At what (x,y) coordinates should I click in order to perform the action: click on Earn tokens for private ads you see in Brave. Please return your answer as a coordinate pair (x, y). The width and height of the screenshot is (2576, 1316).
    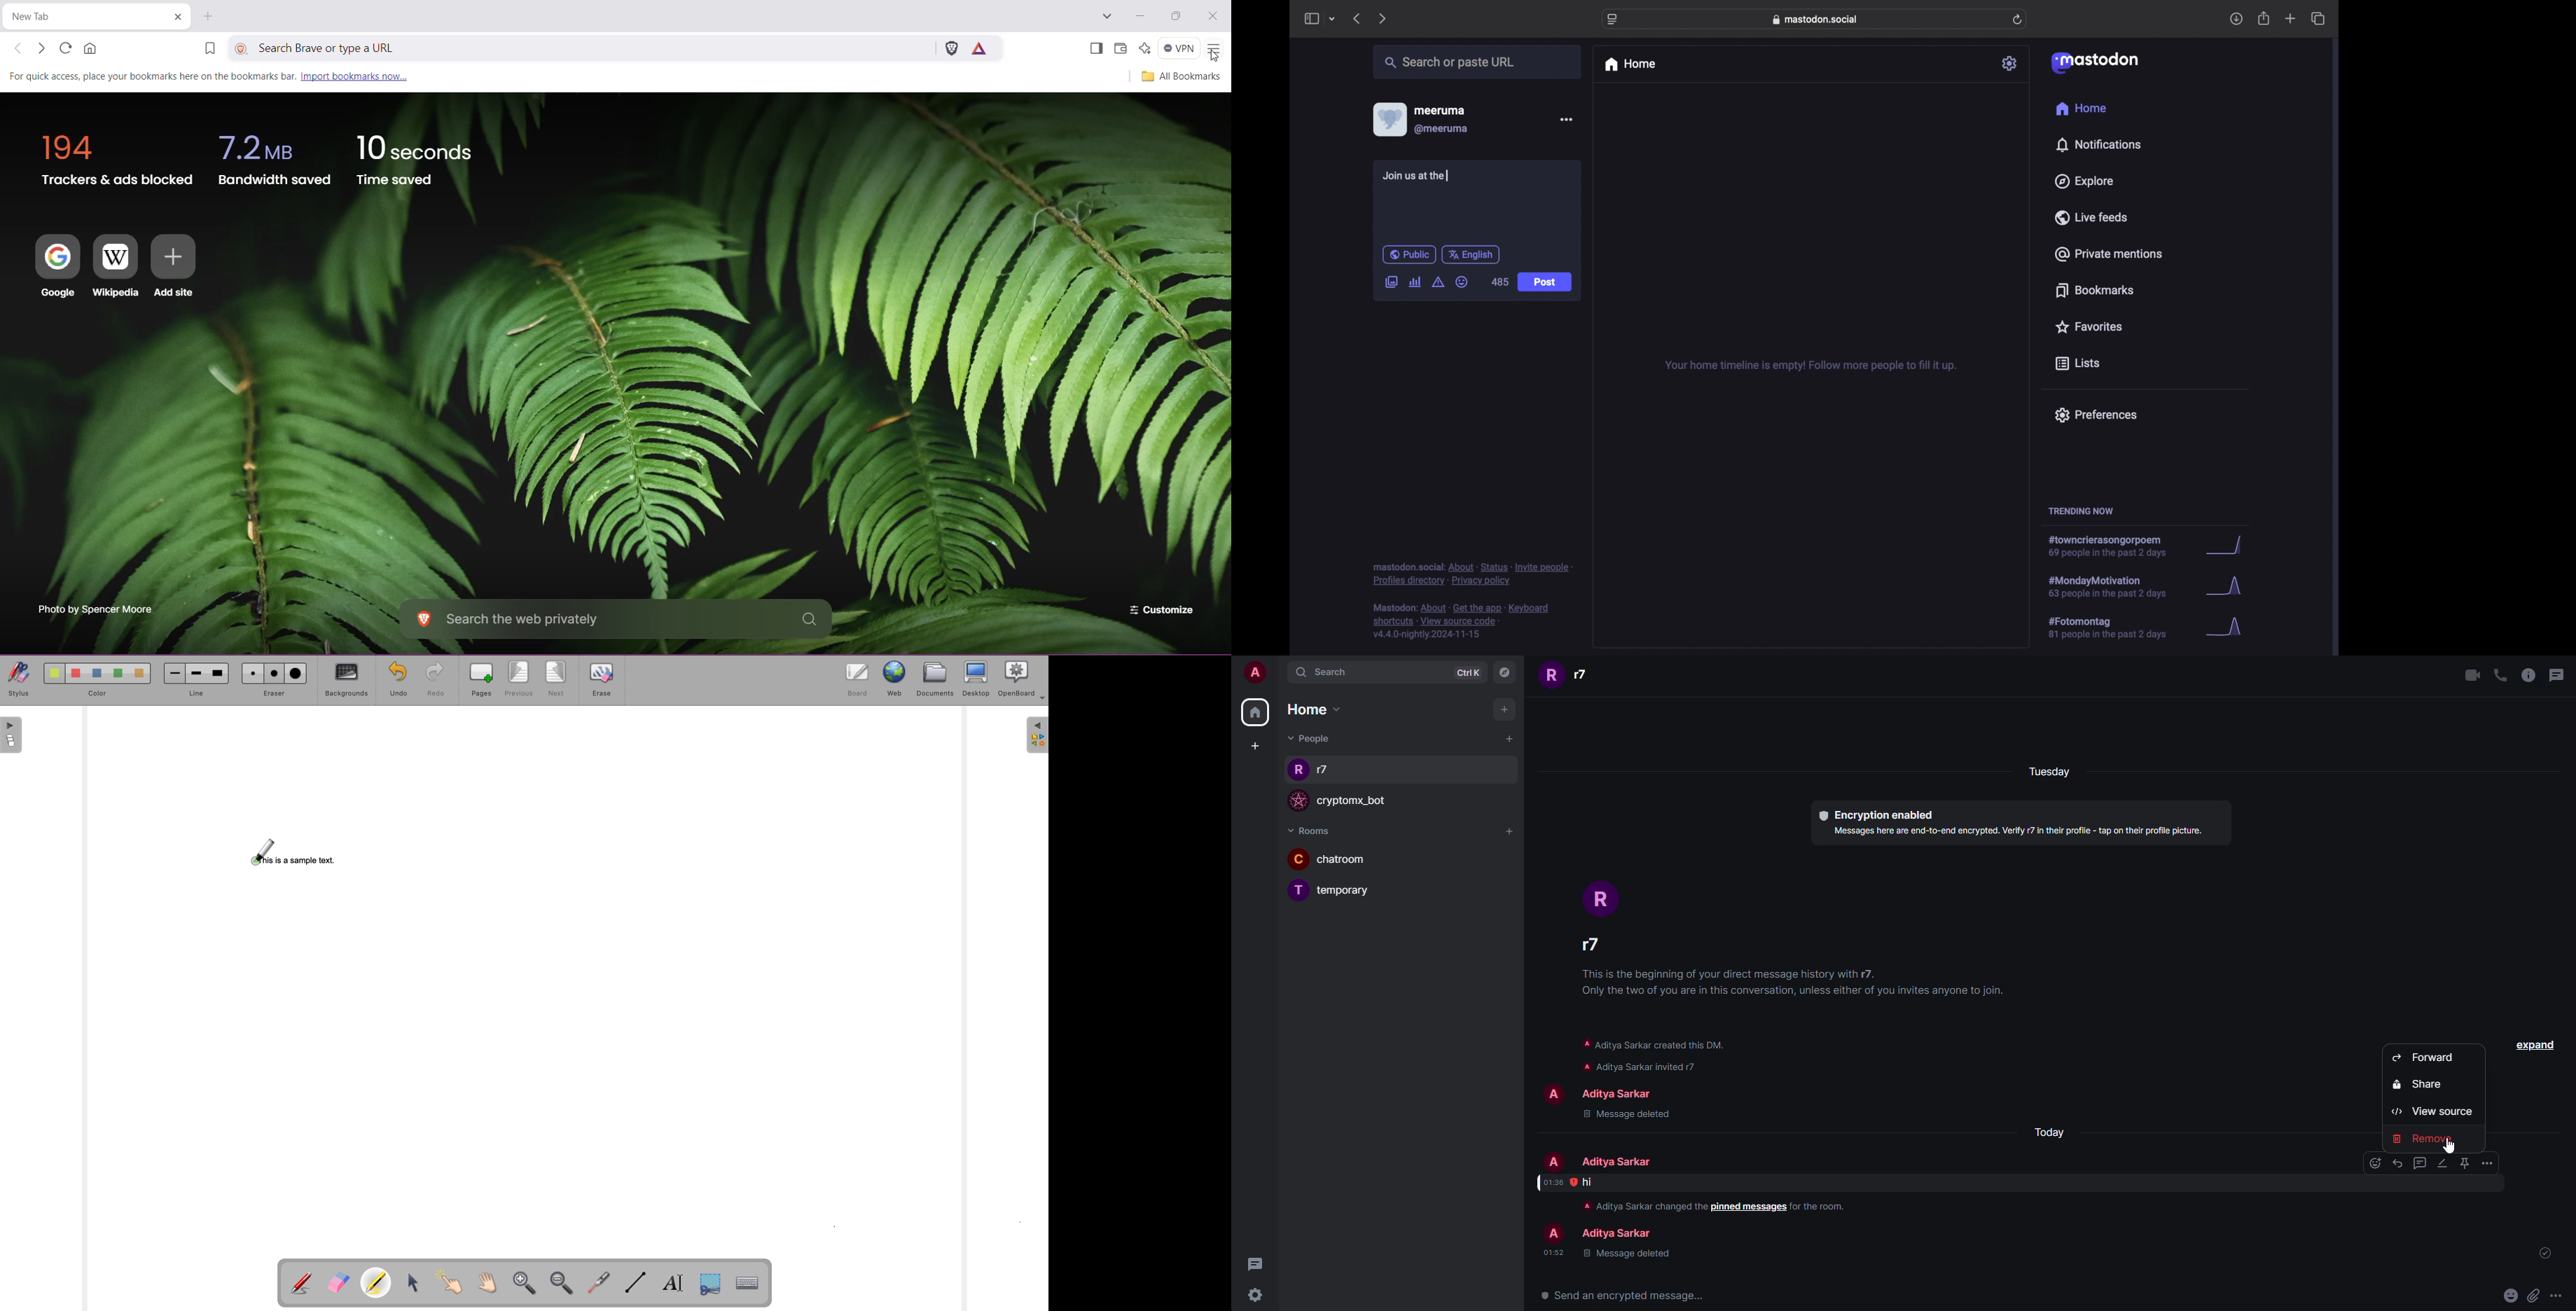
    Looking at the image, I should click on (979, 47).